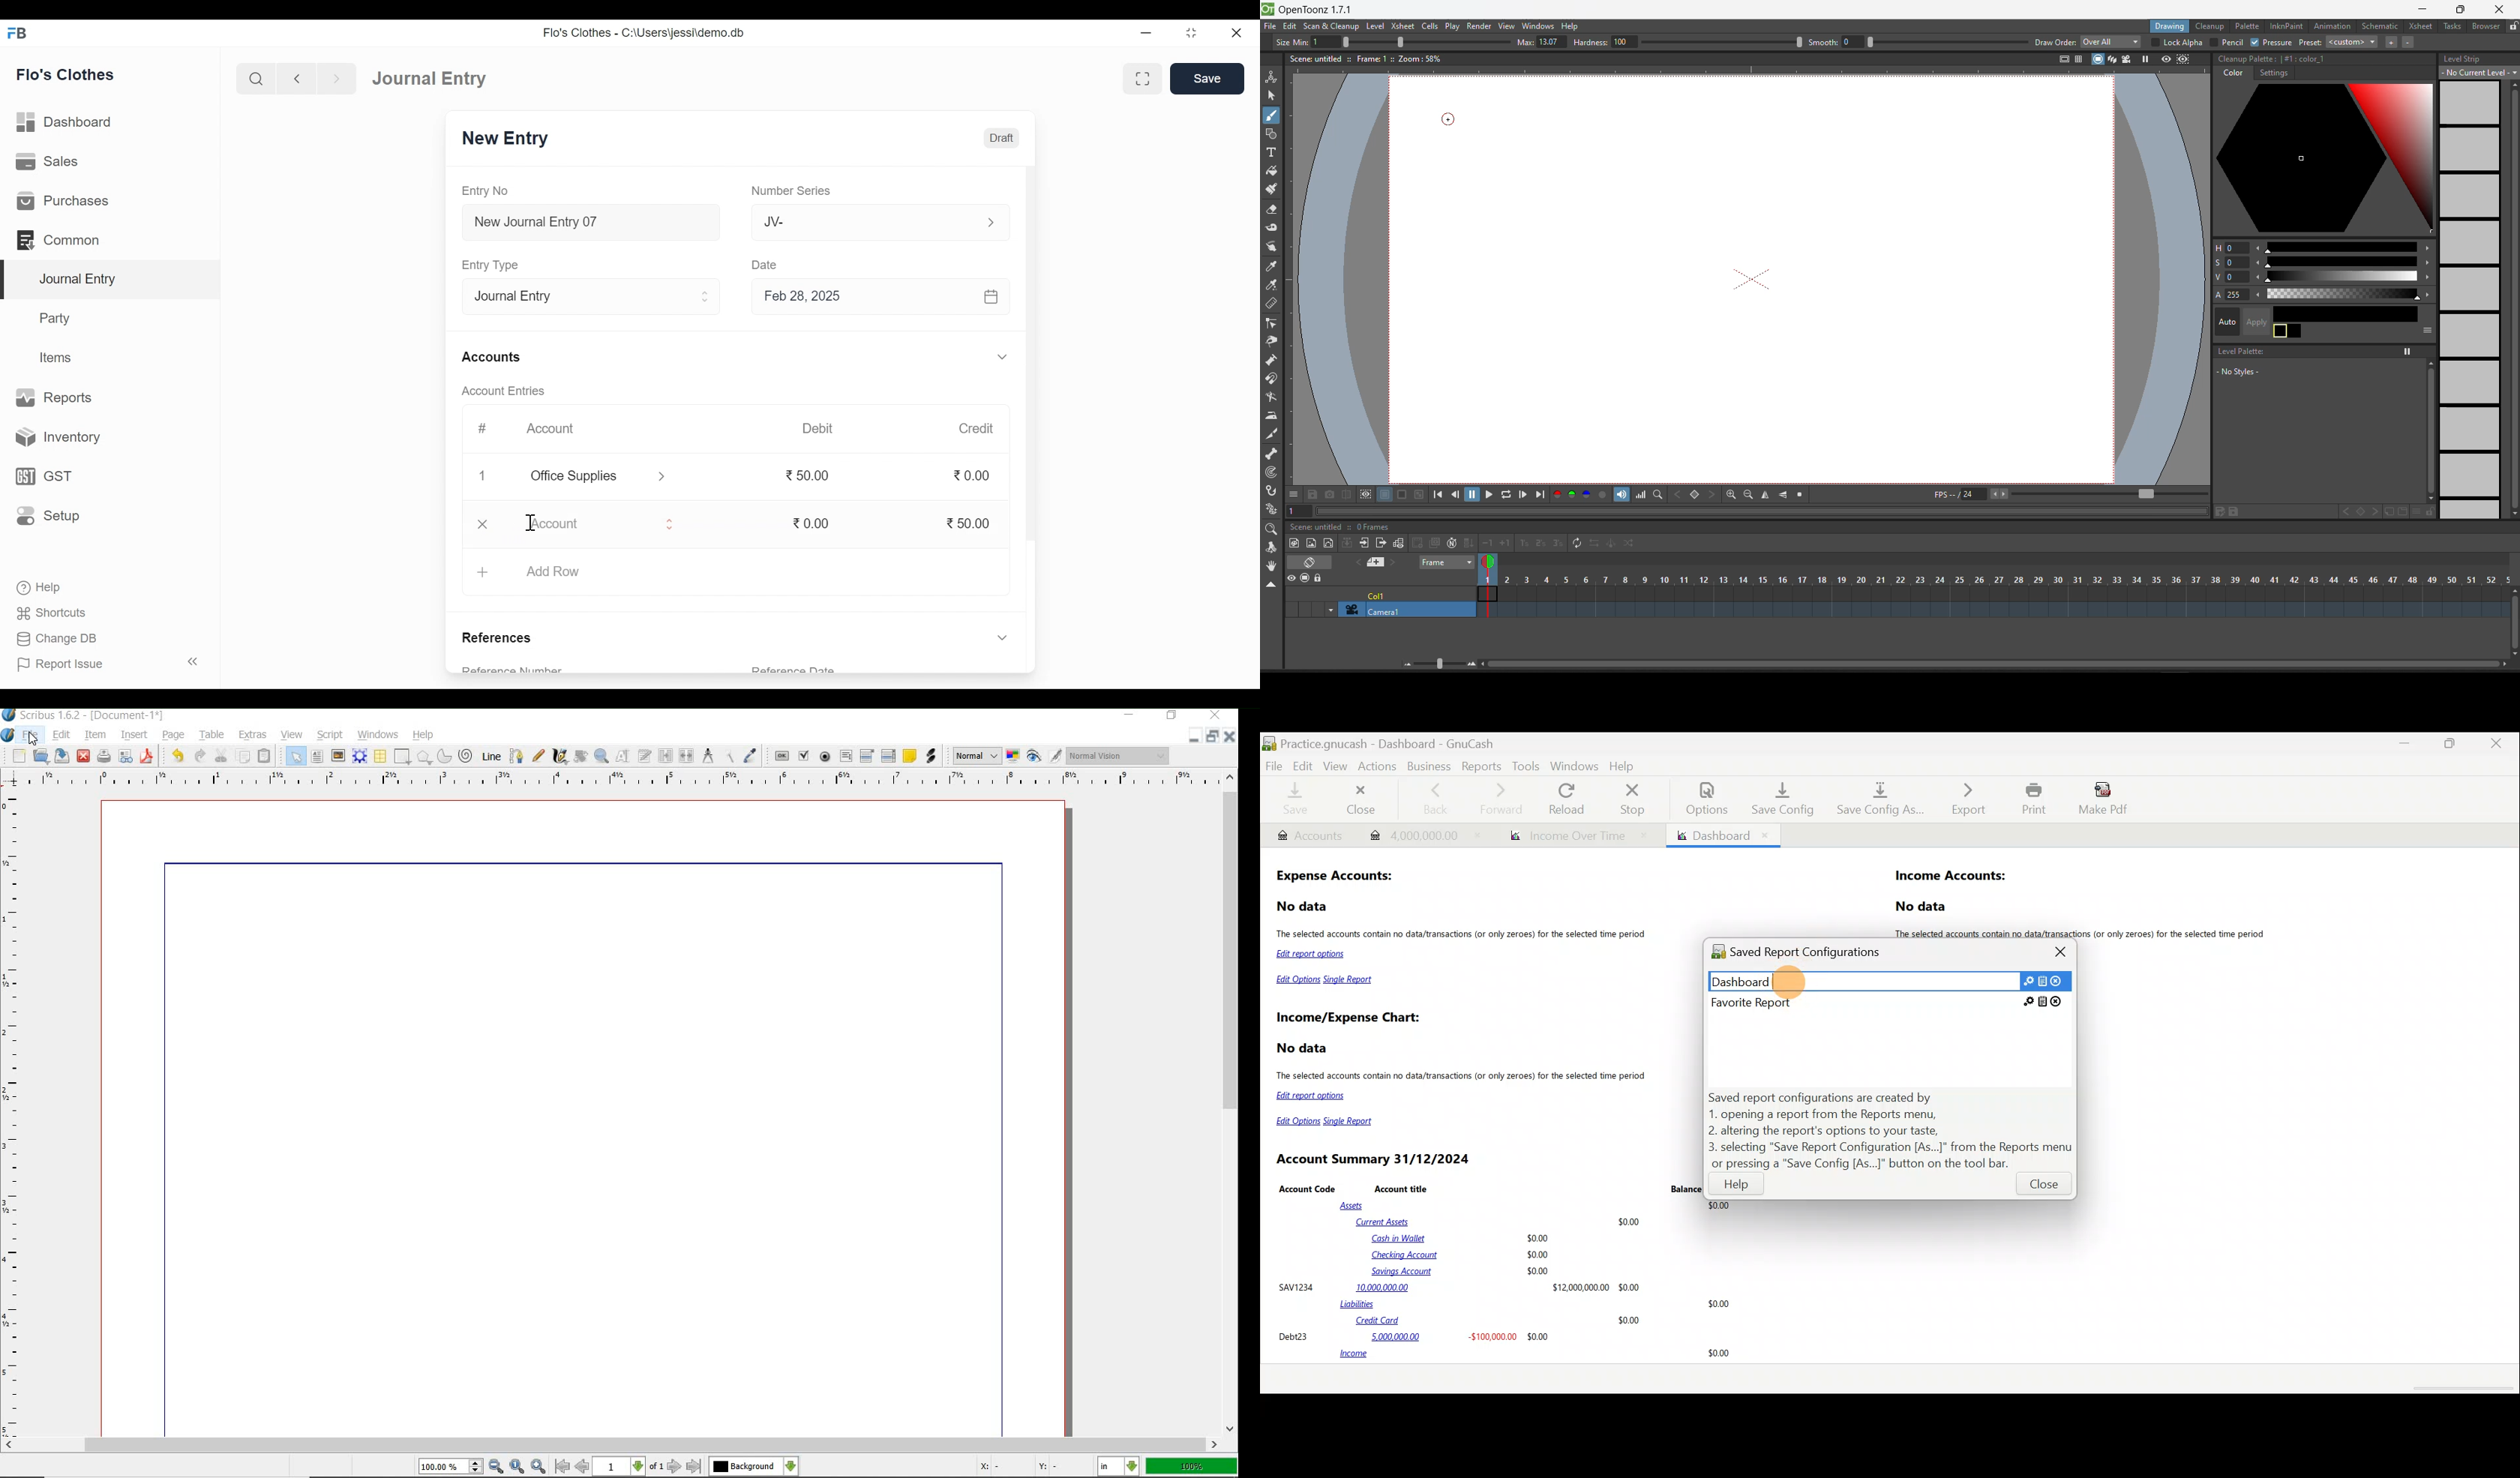  Describe the element at coordinates (1002, 356) in the screenshot. I see `Expand` at that location.